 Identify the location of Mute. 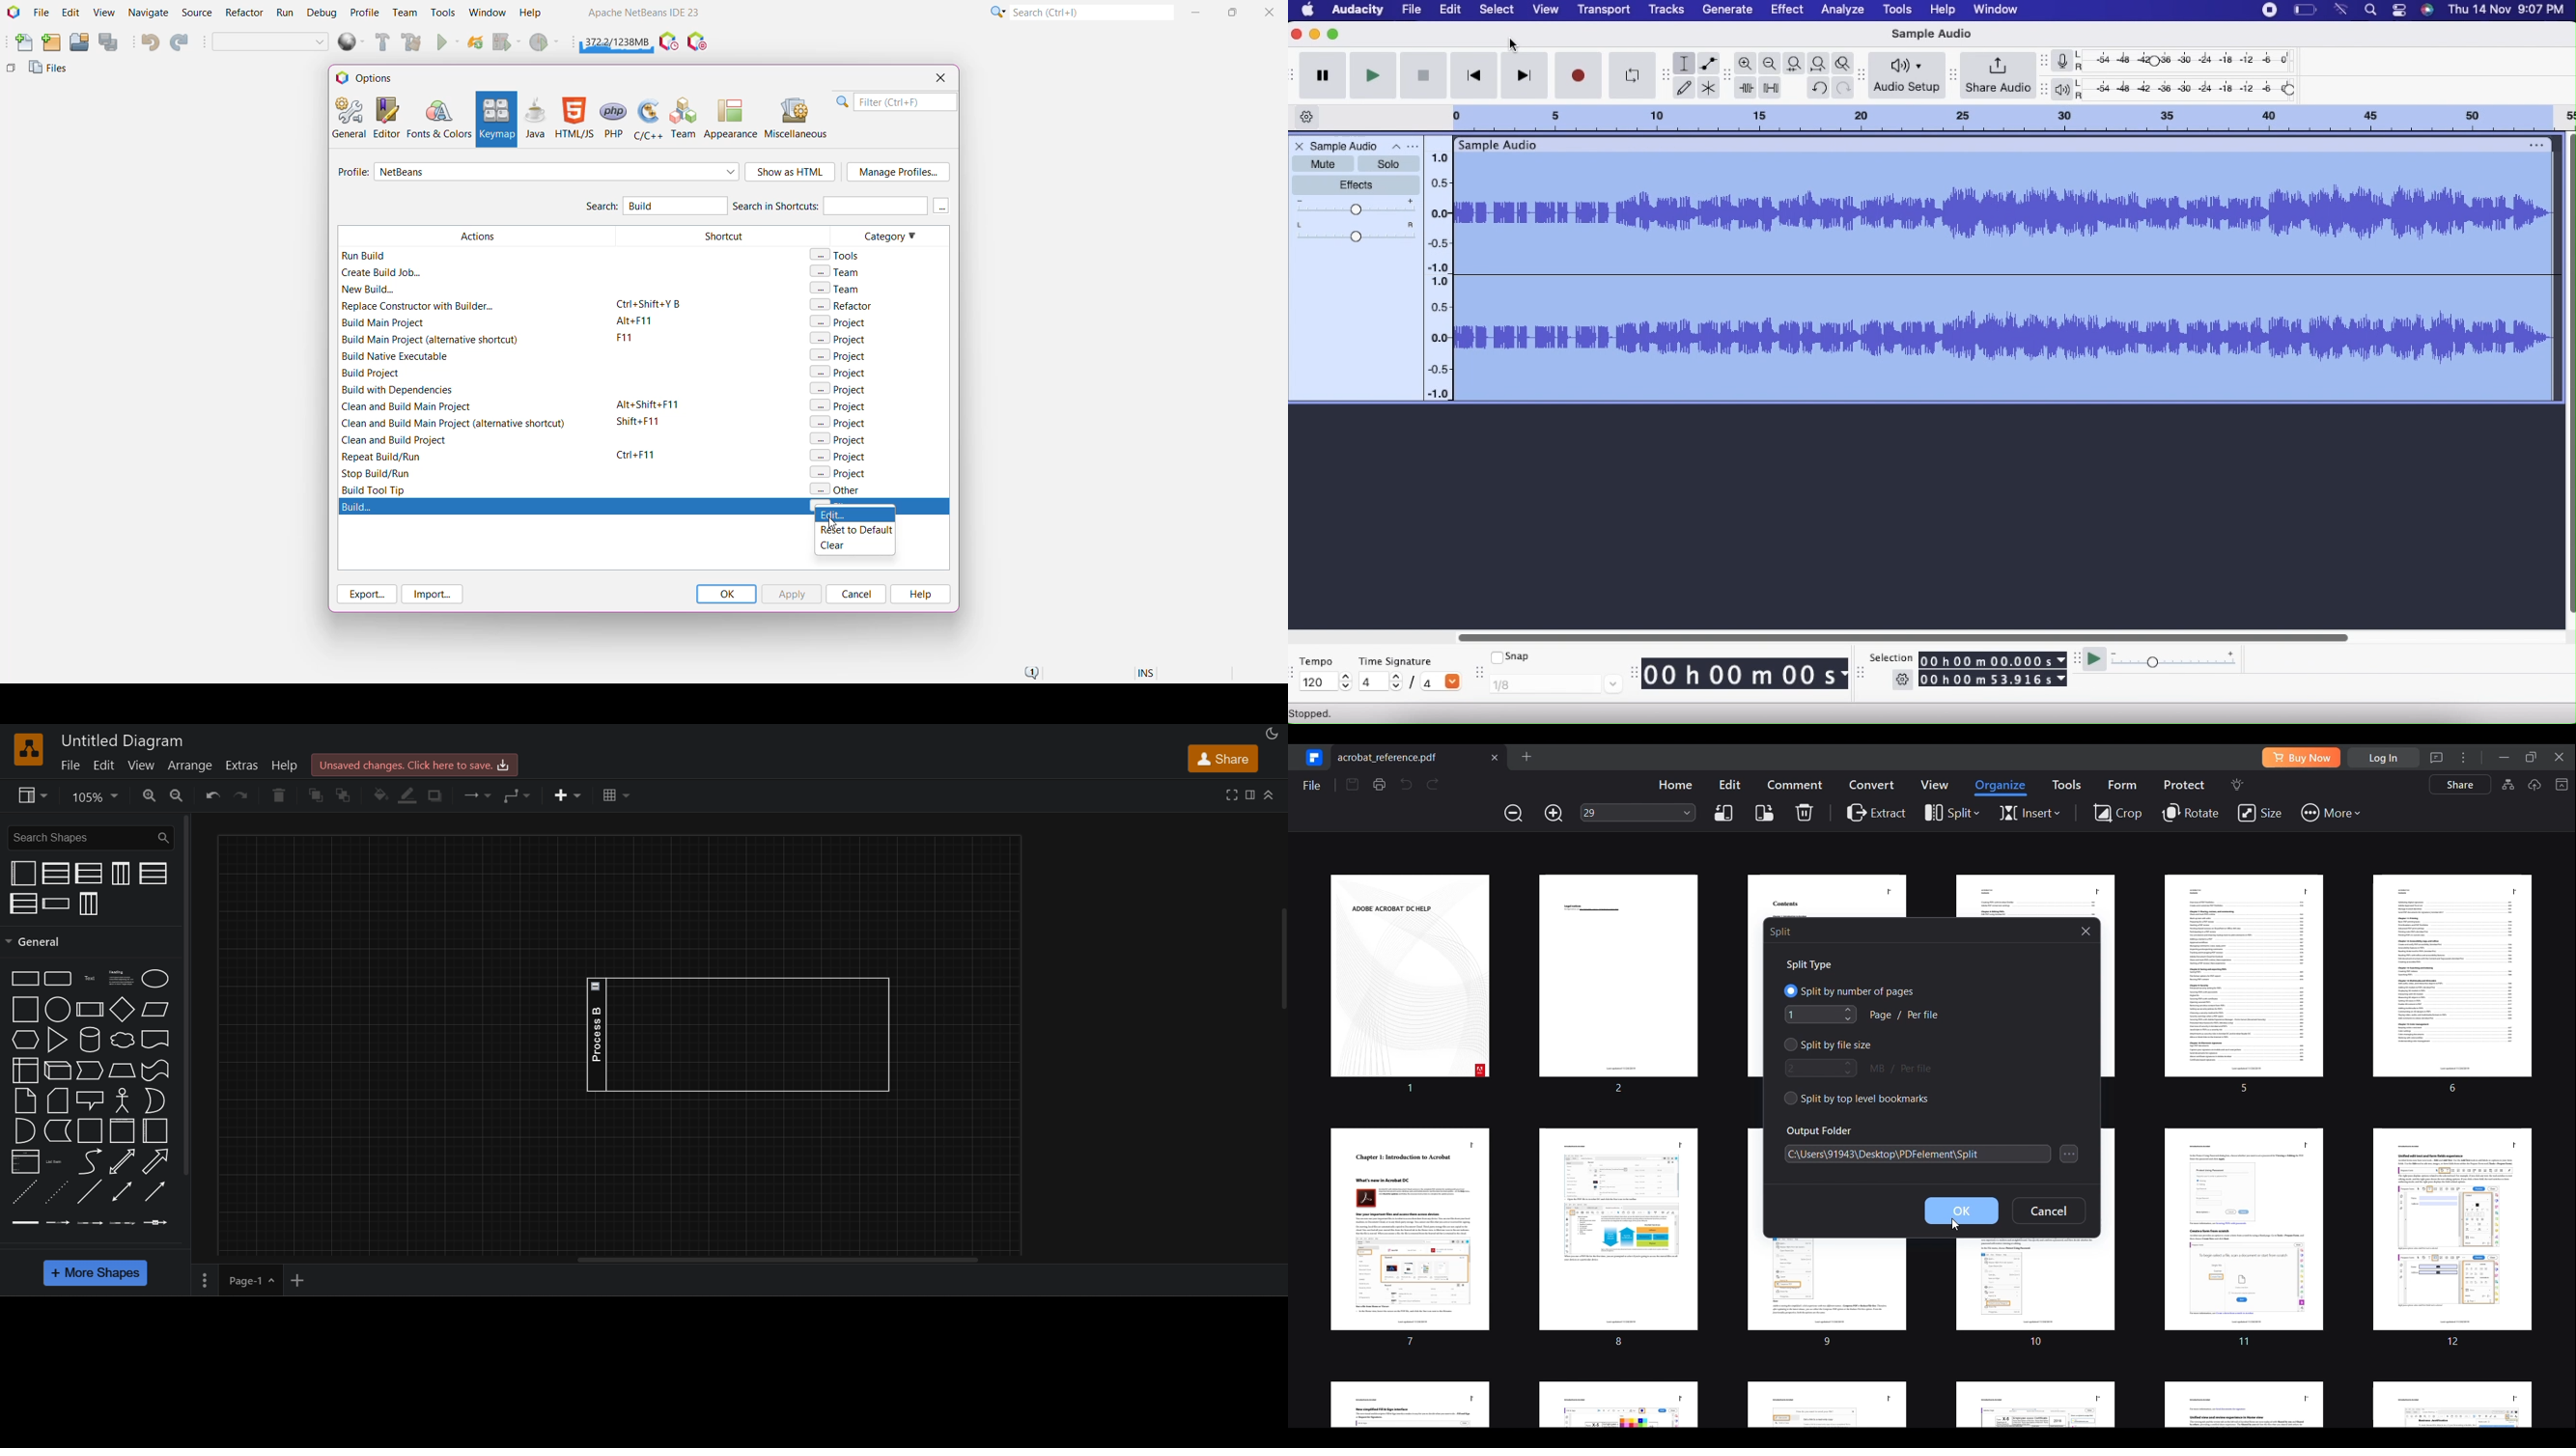
(1327, 164).